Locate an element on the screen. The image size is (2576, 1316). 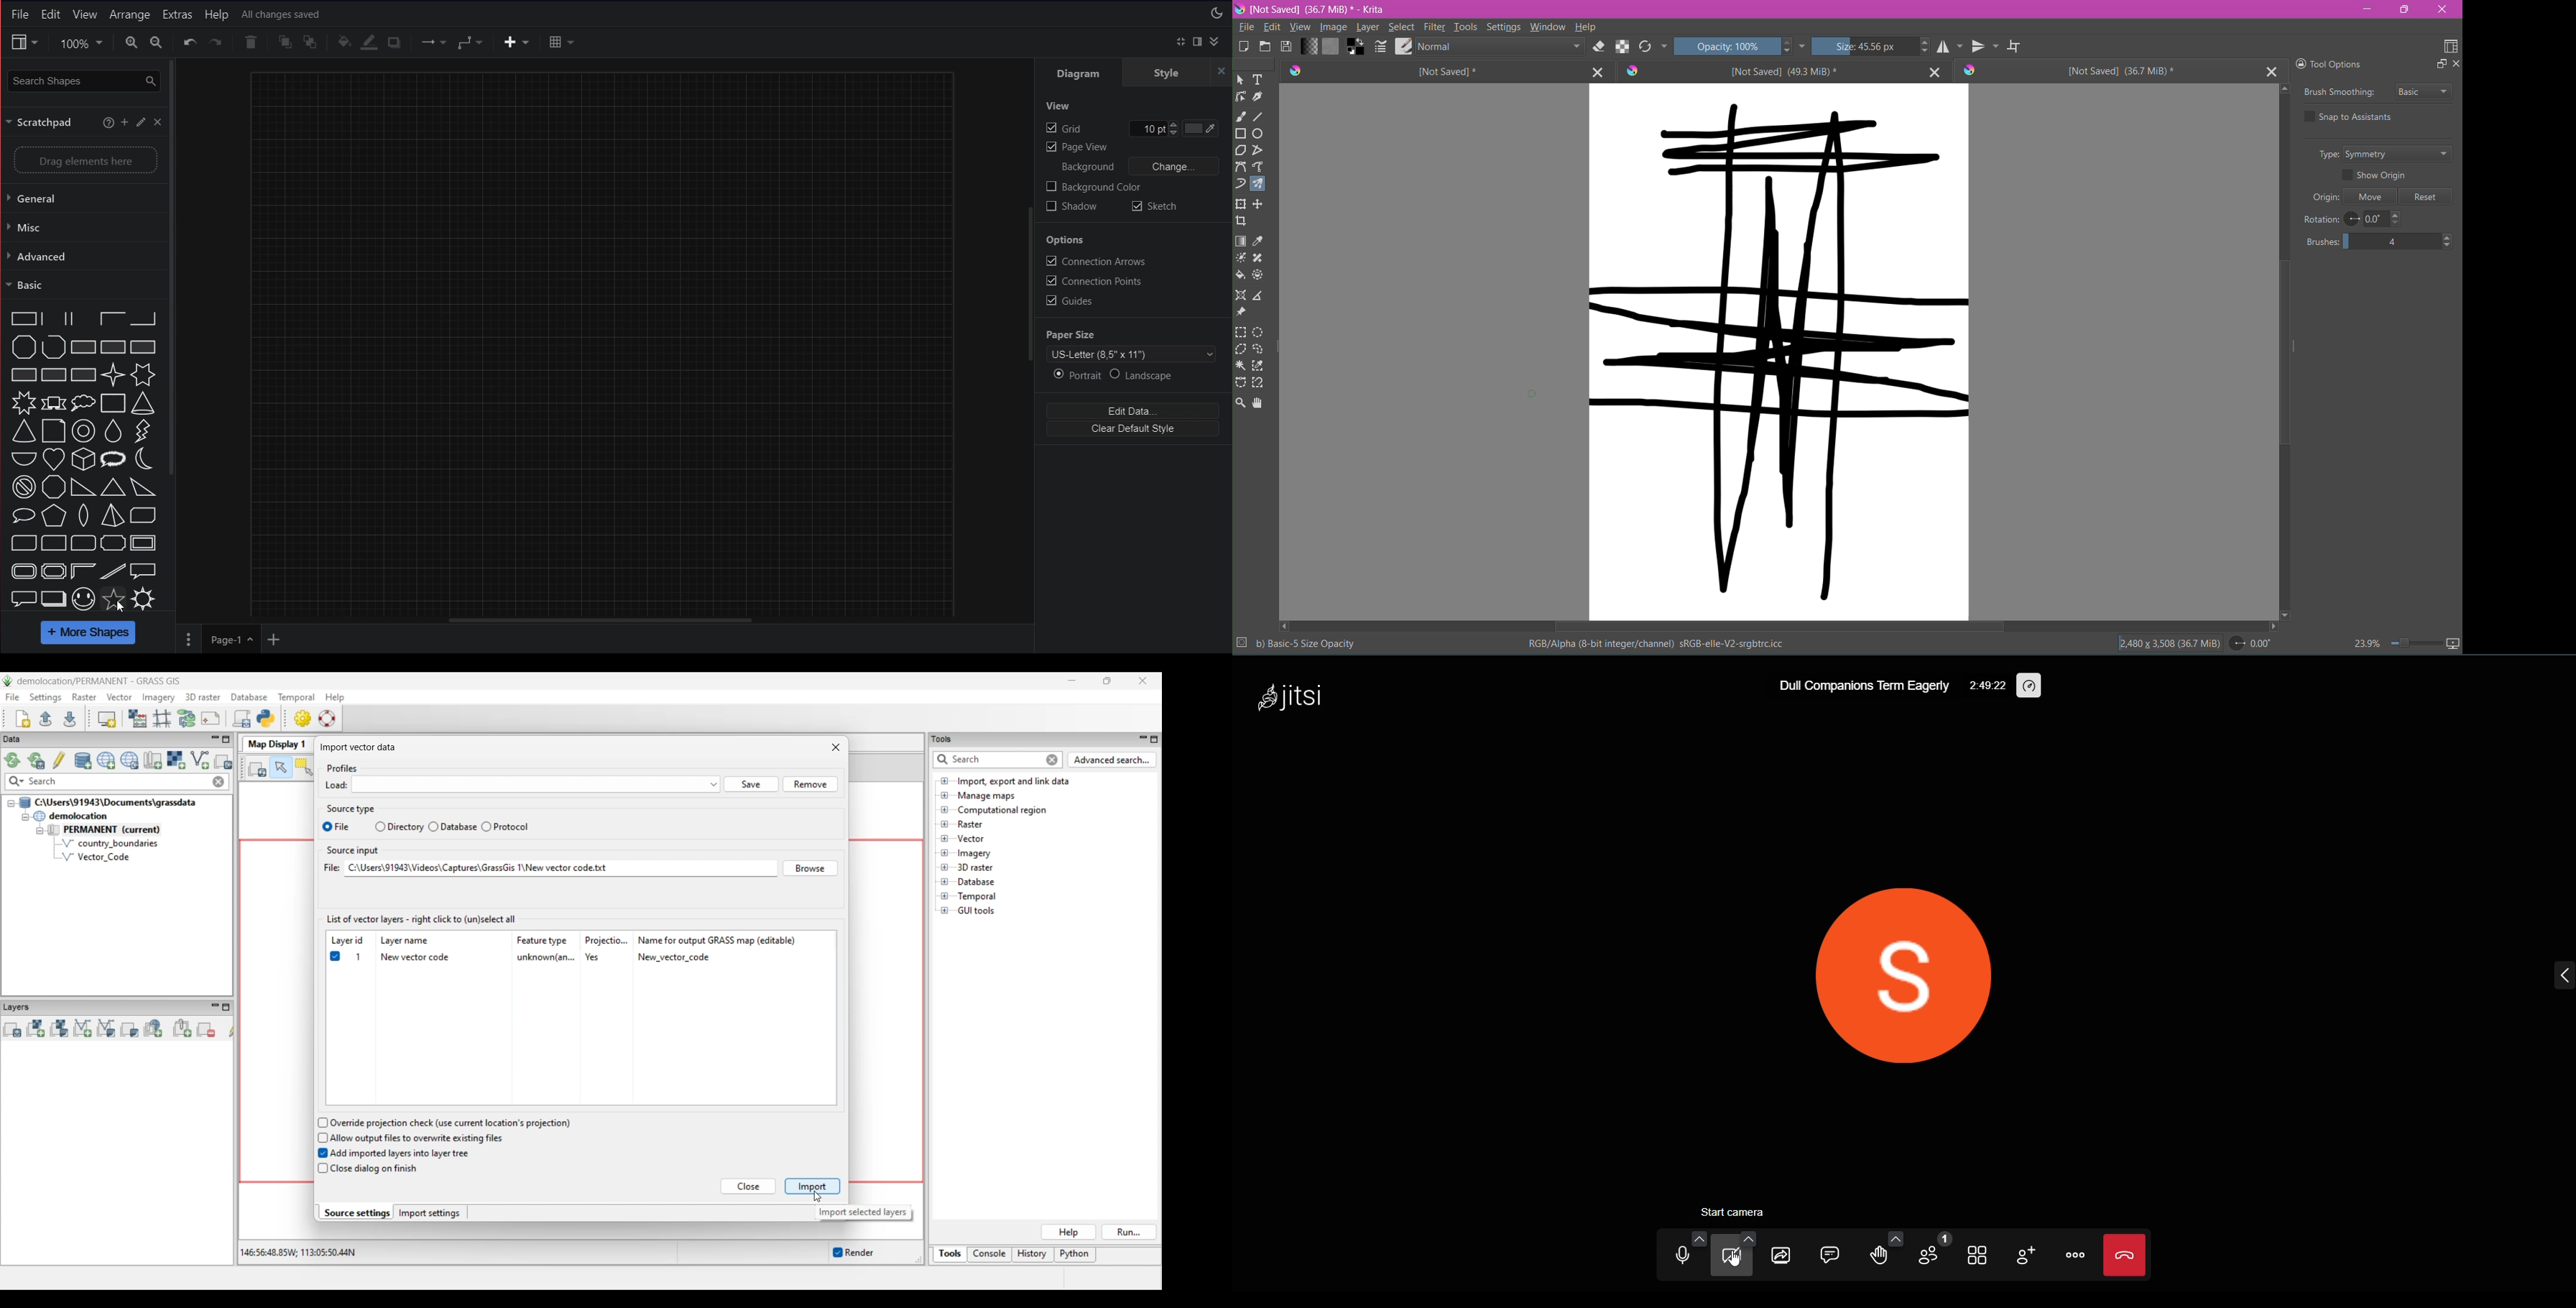
oval callout is located at coordinates (24, 516).